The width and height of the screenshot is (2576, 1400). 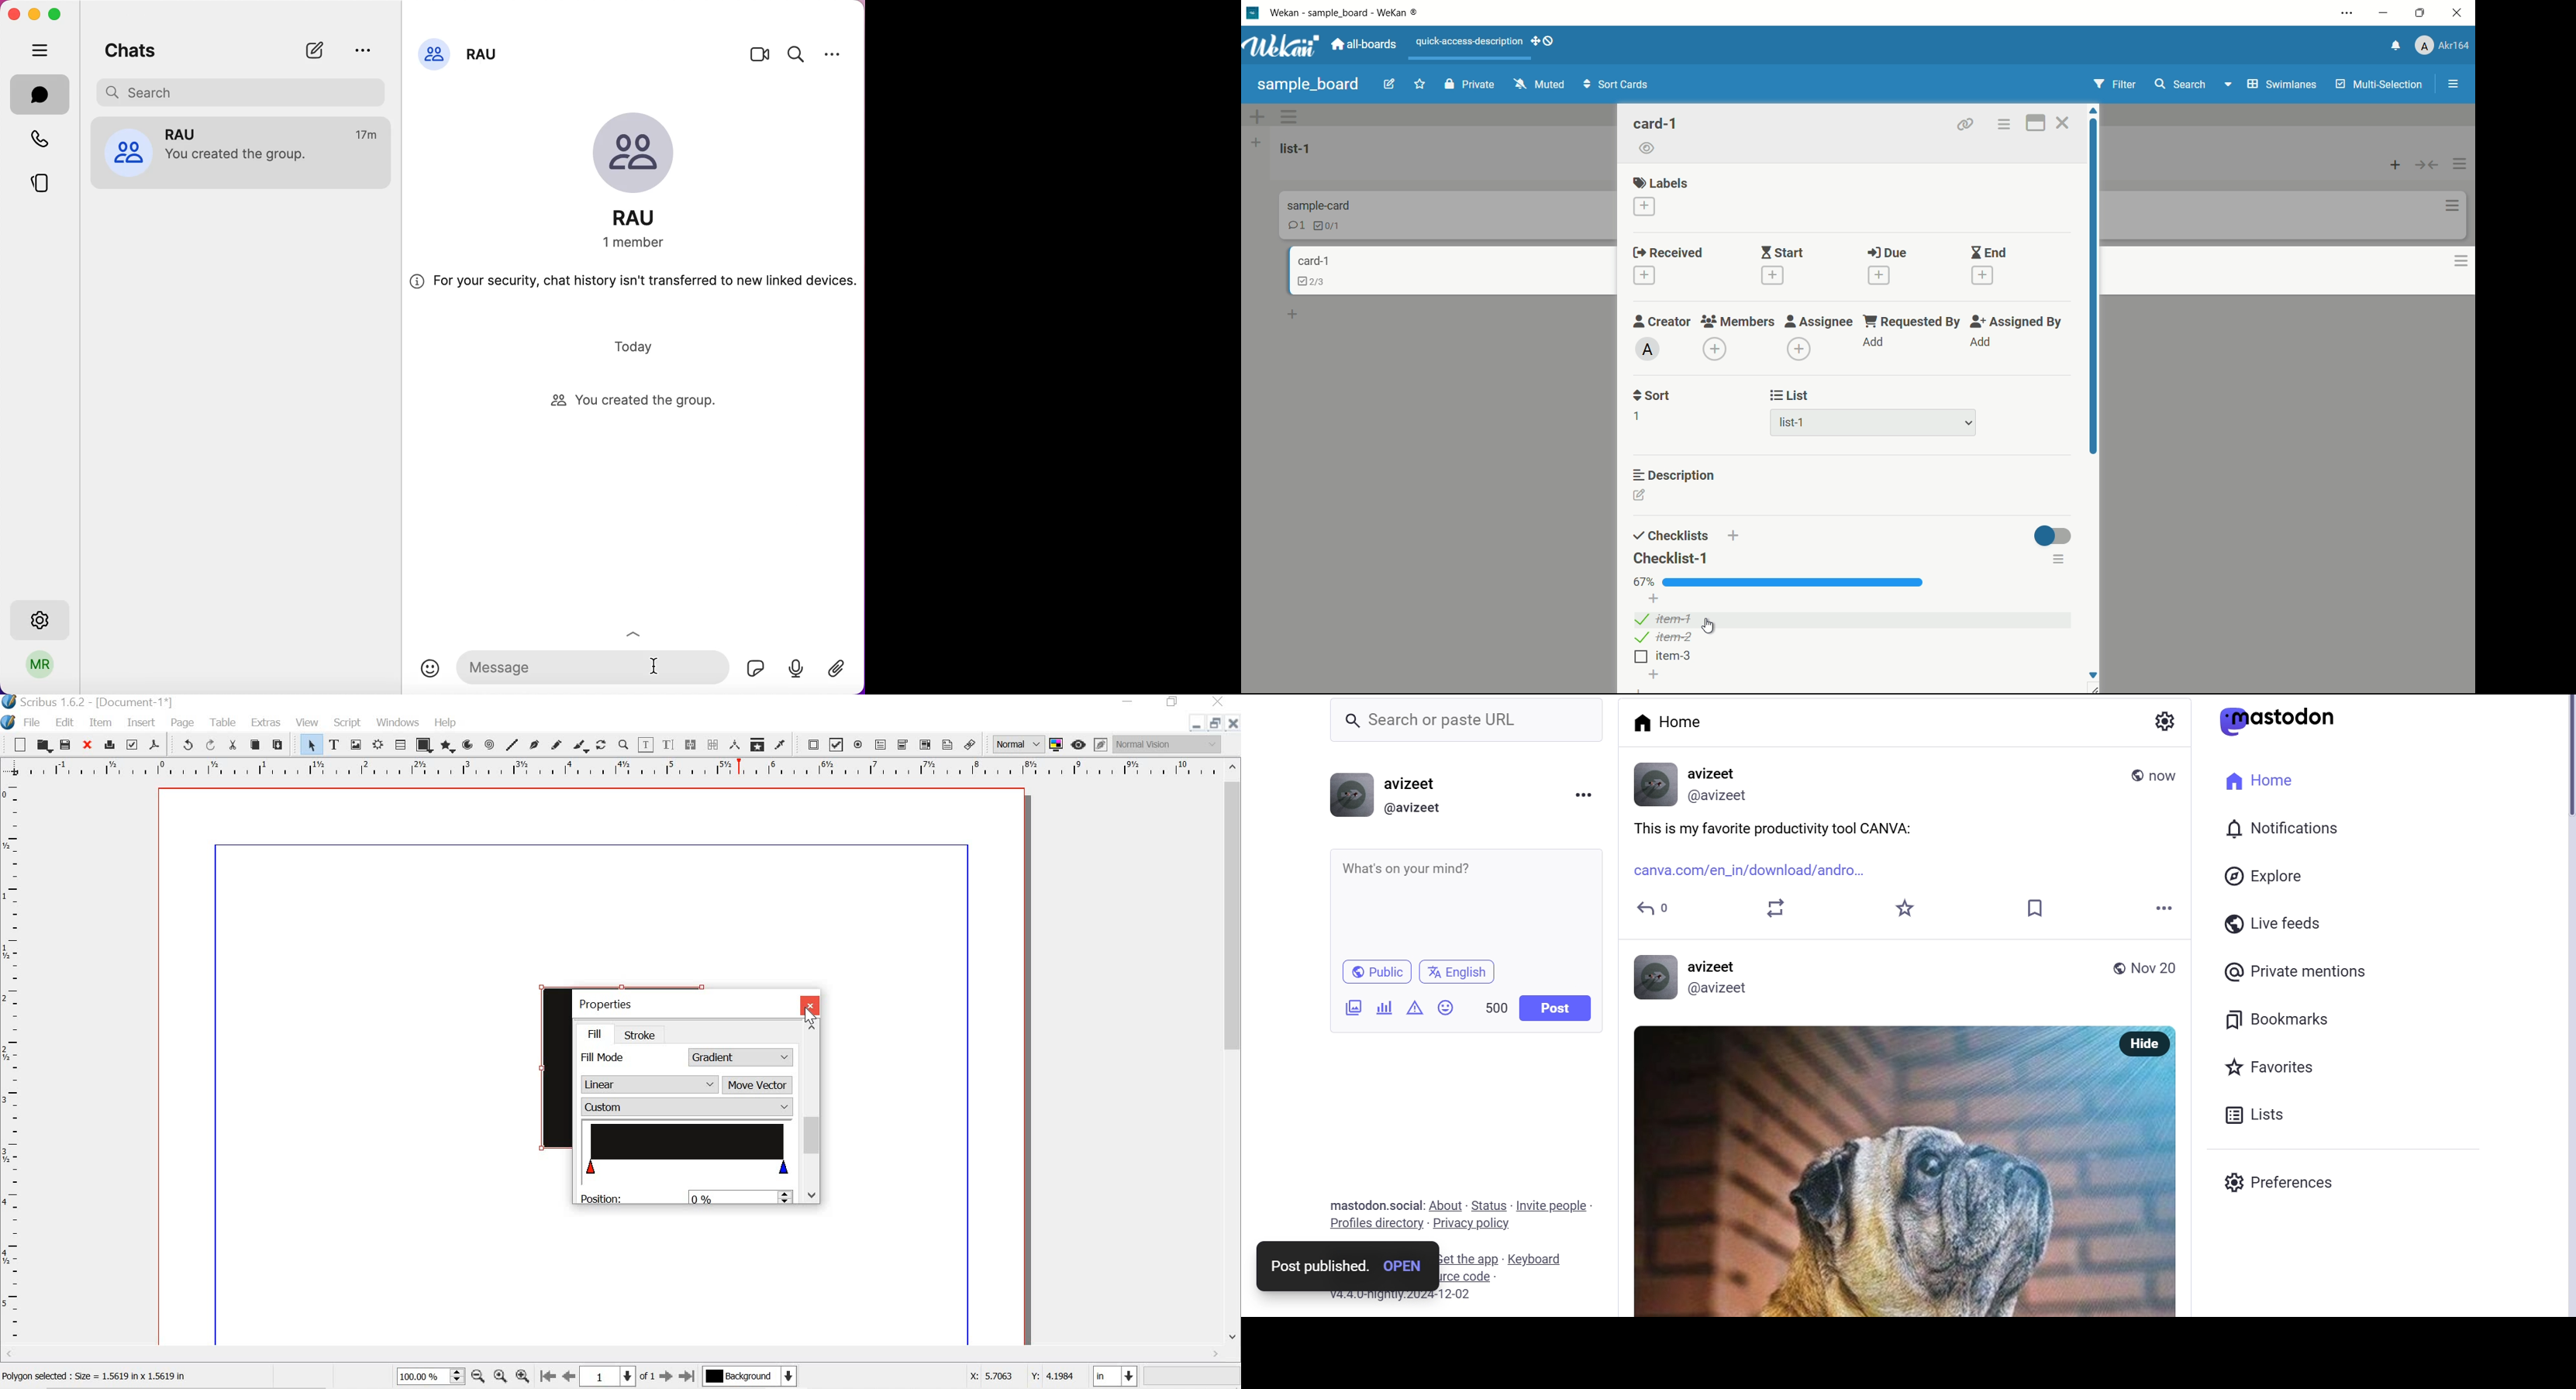 I want to click on v4.4.0-nightly.2024-12-02, so click(x=1416, y=1299).